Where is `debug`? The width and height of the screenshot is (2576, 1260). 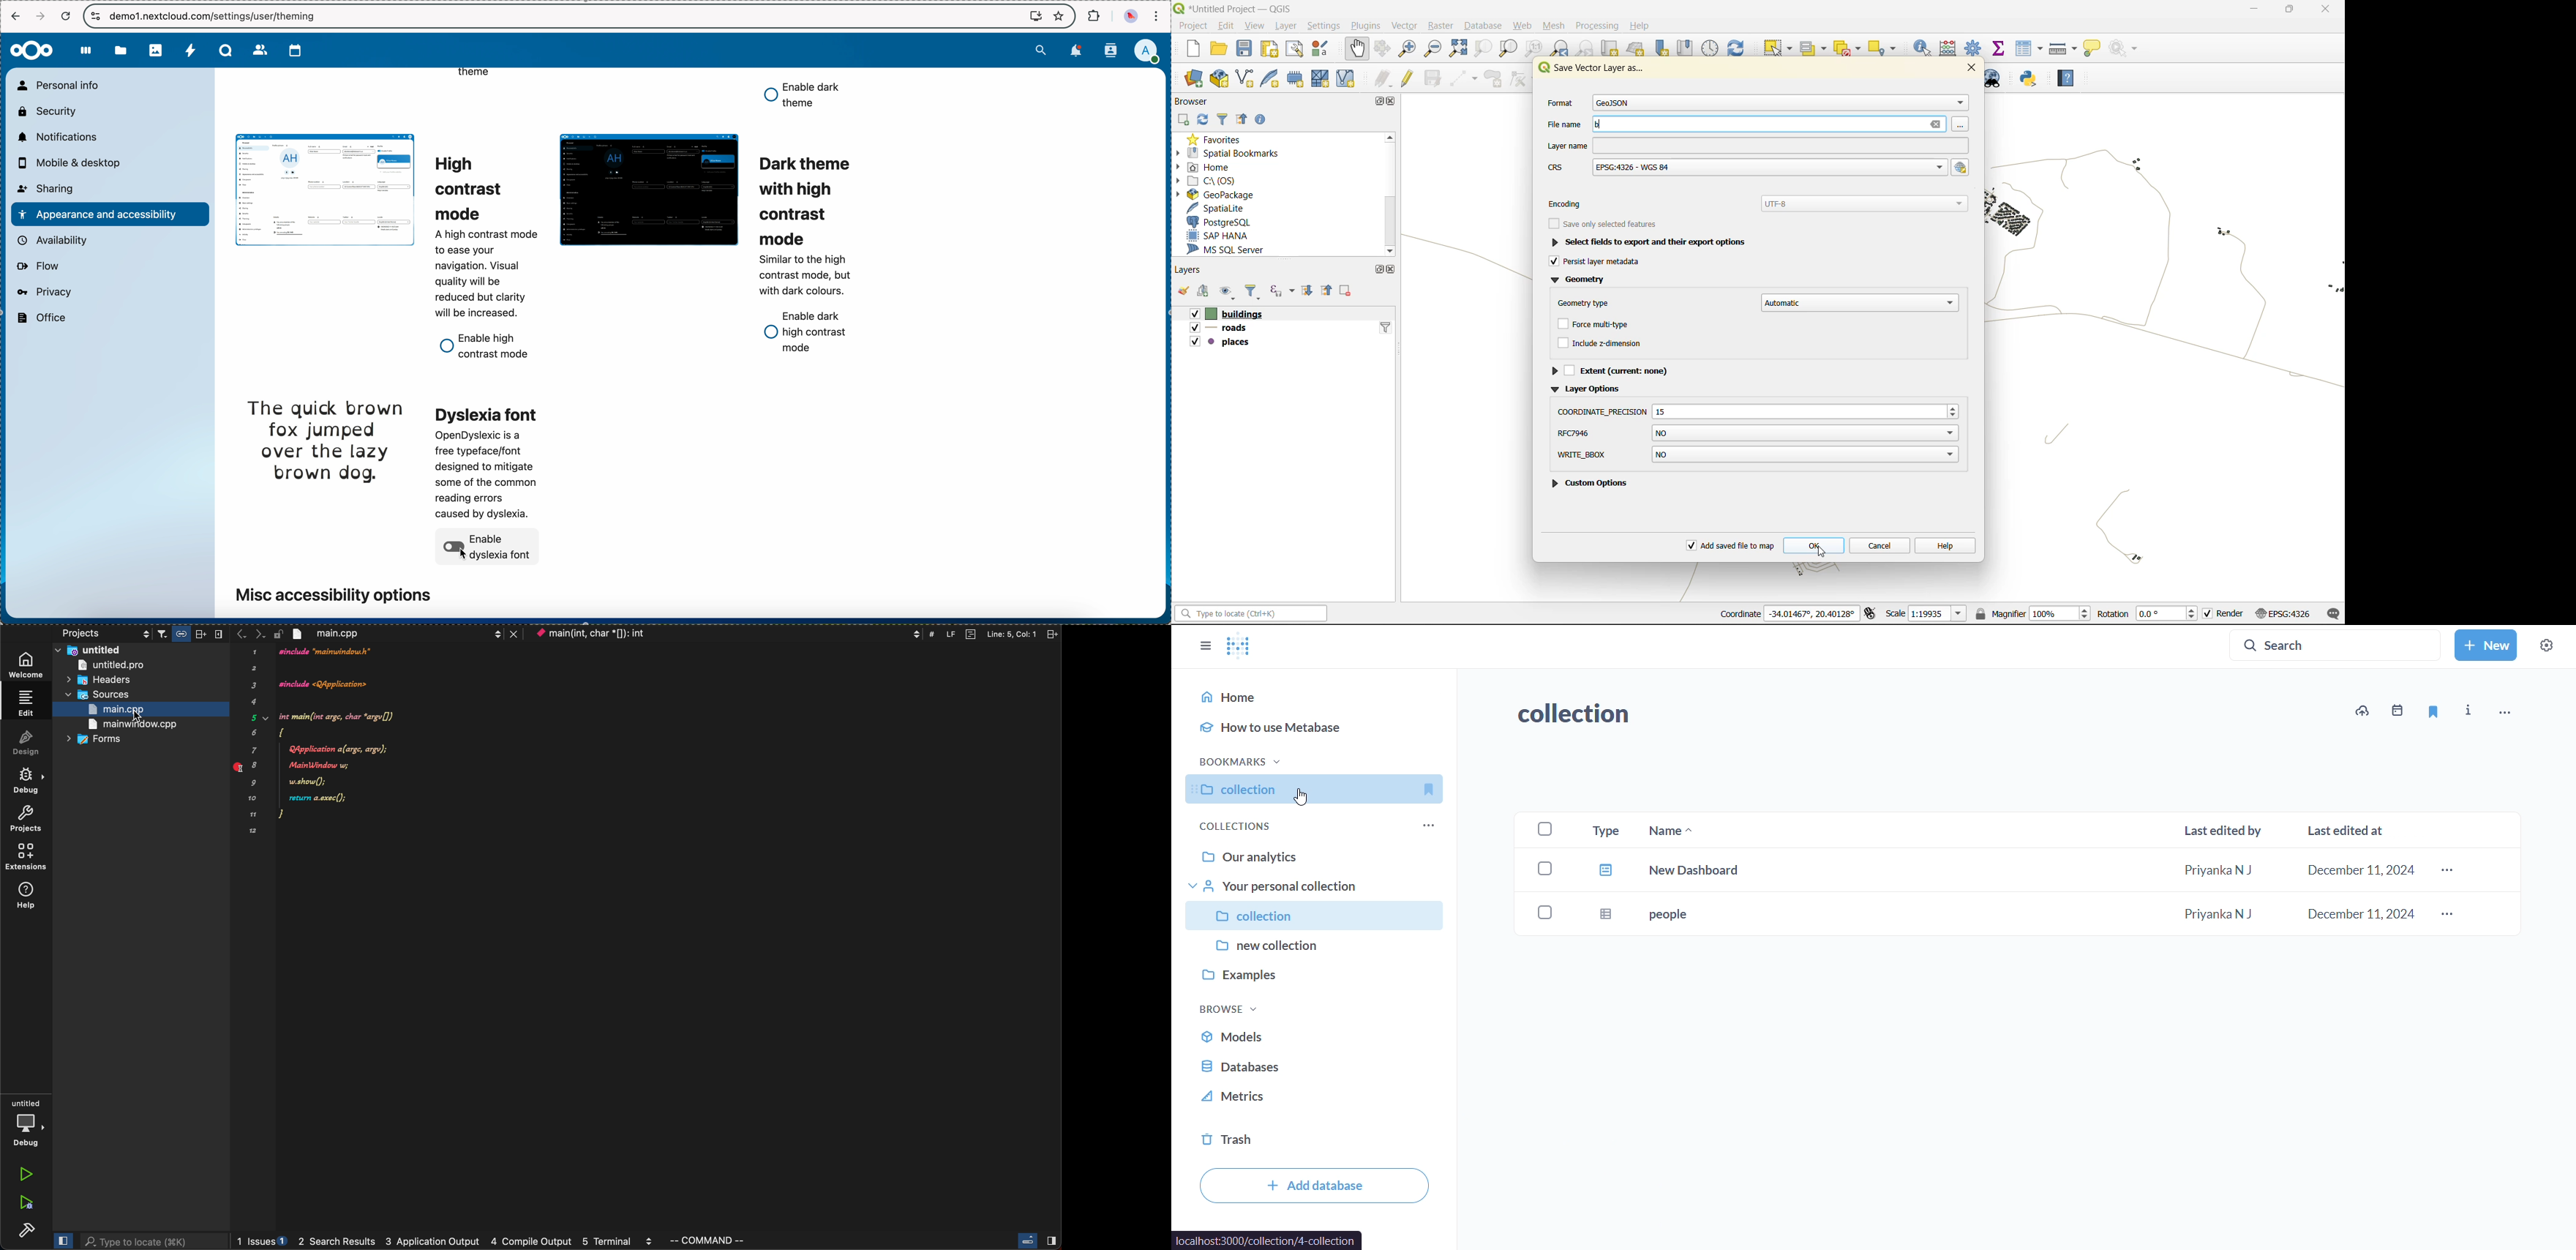
debug is located at coordinates (28, 780).